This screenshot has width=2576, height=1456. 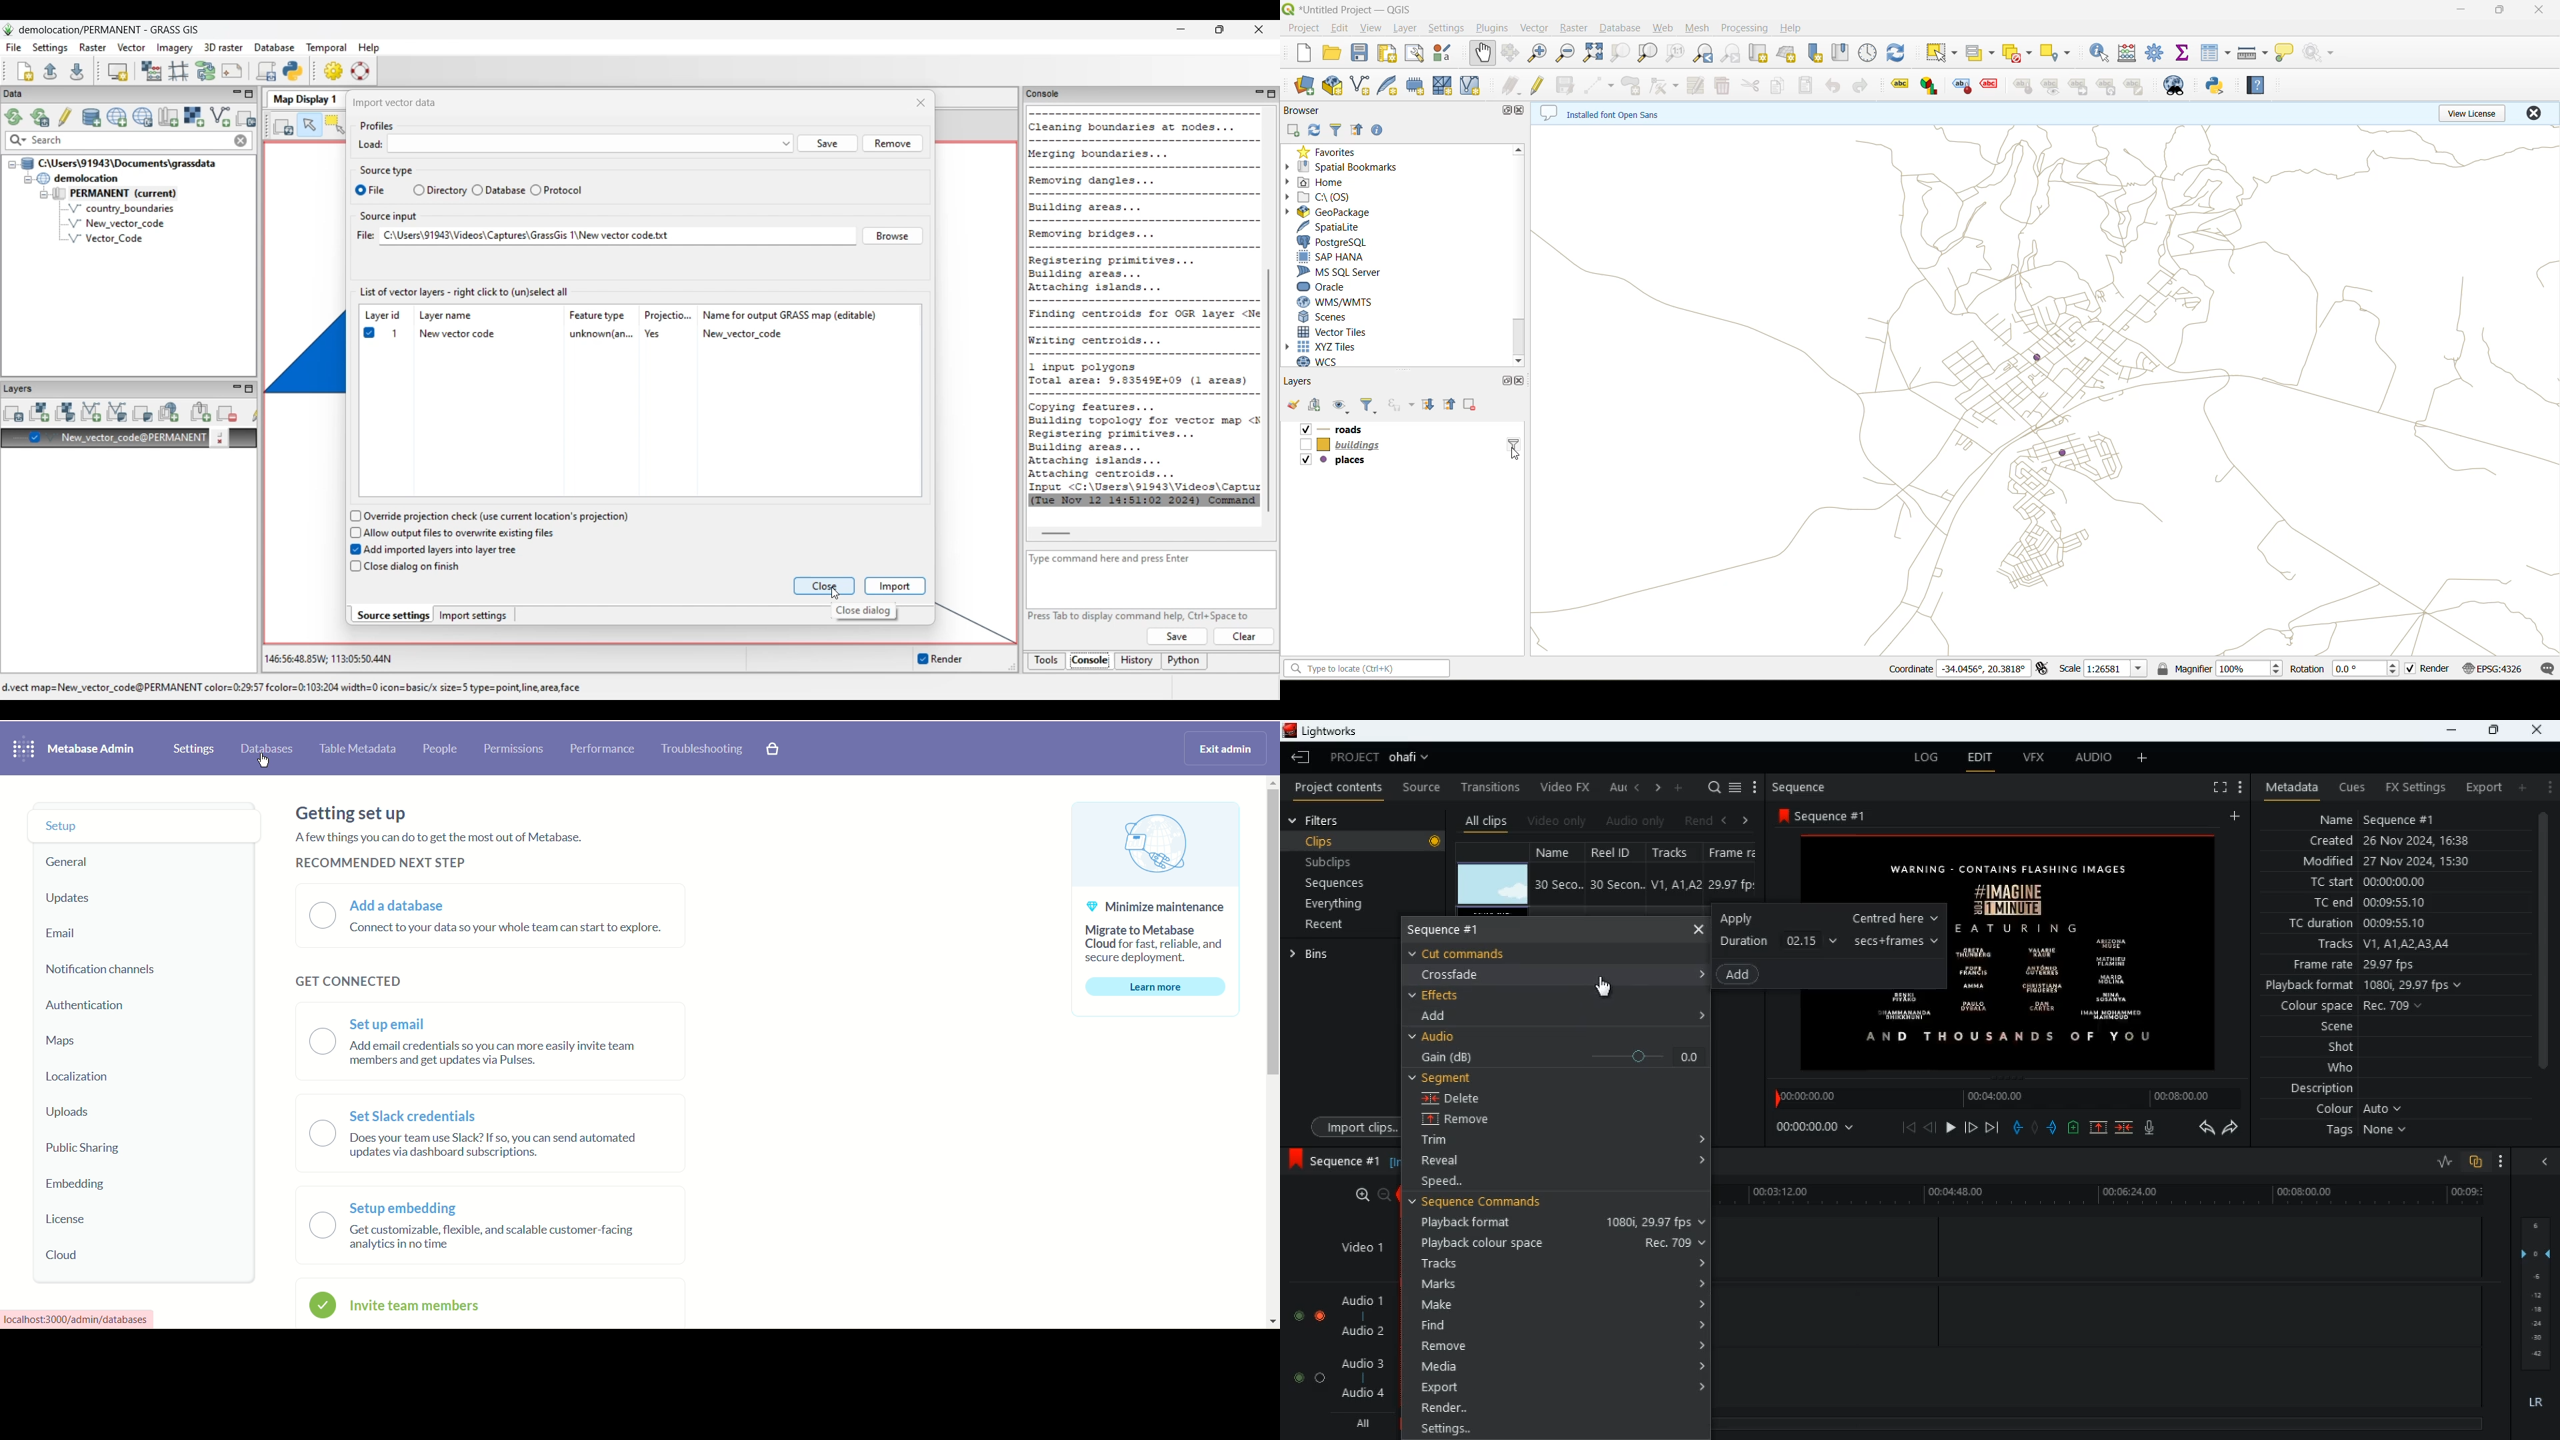 I want to click on image, so click(x=1155, y=845).